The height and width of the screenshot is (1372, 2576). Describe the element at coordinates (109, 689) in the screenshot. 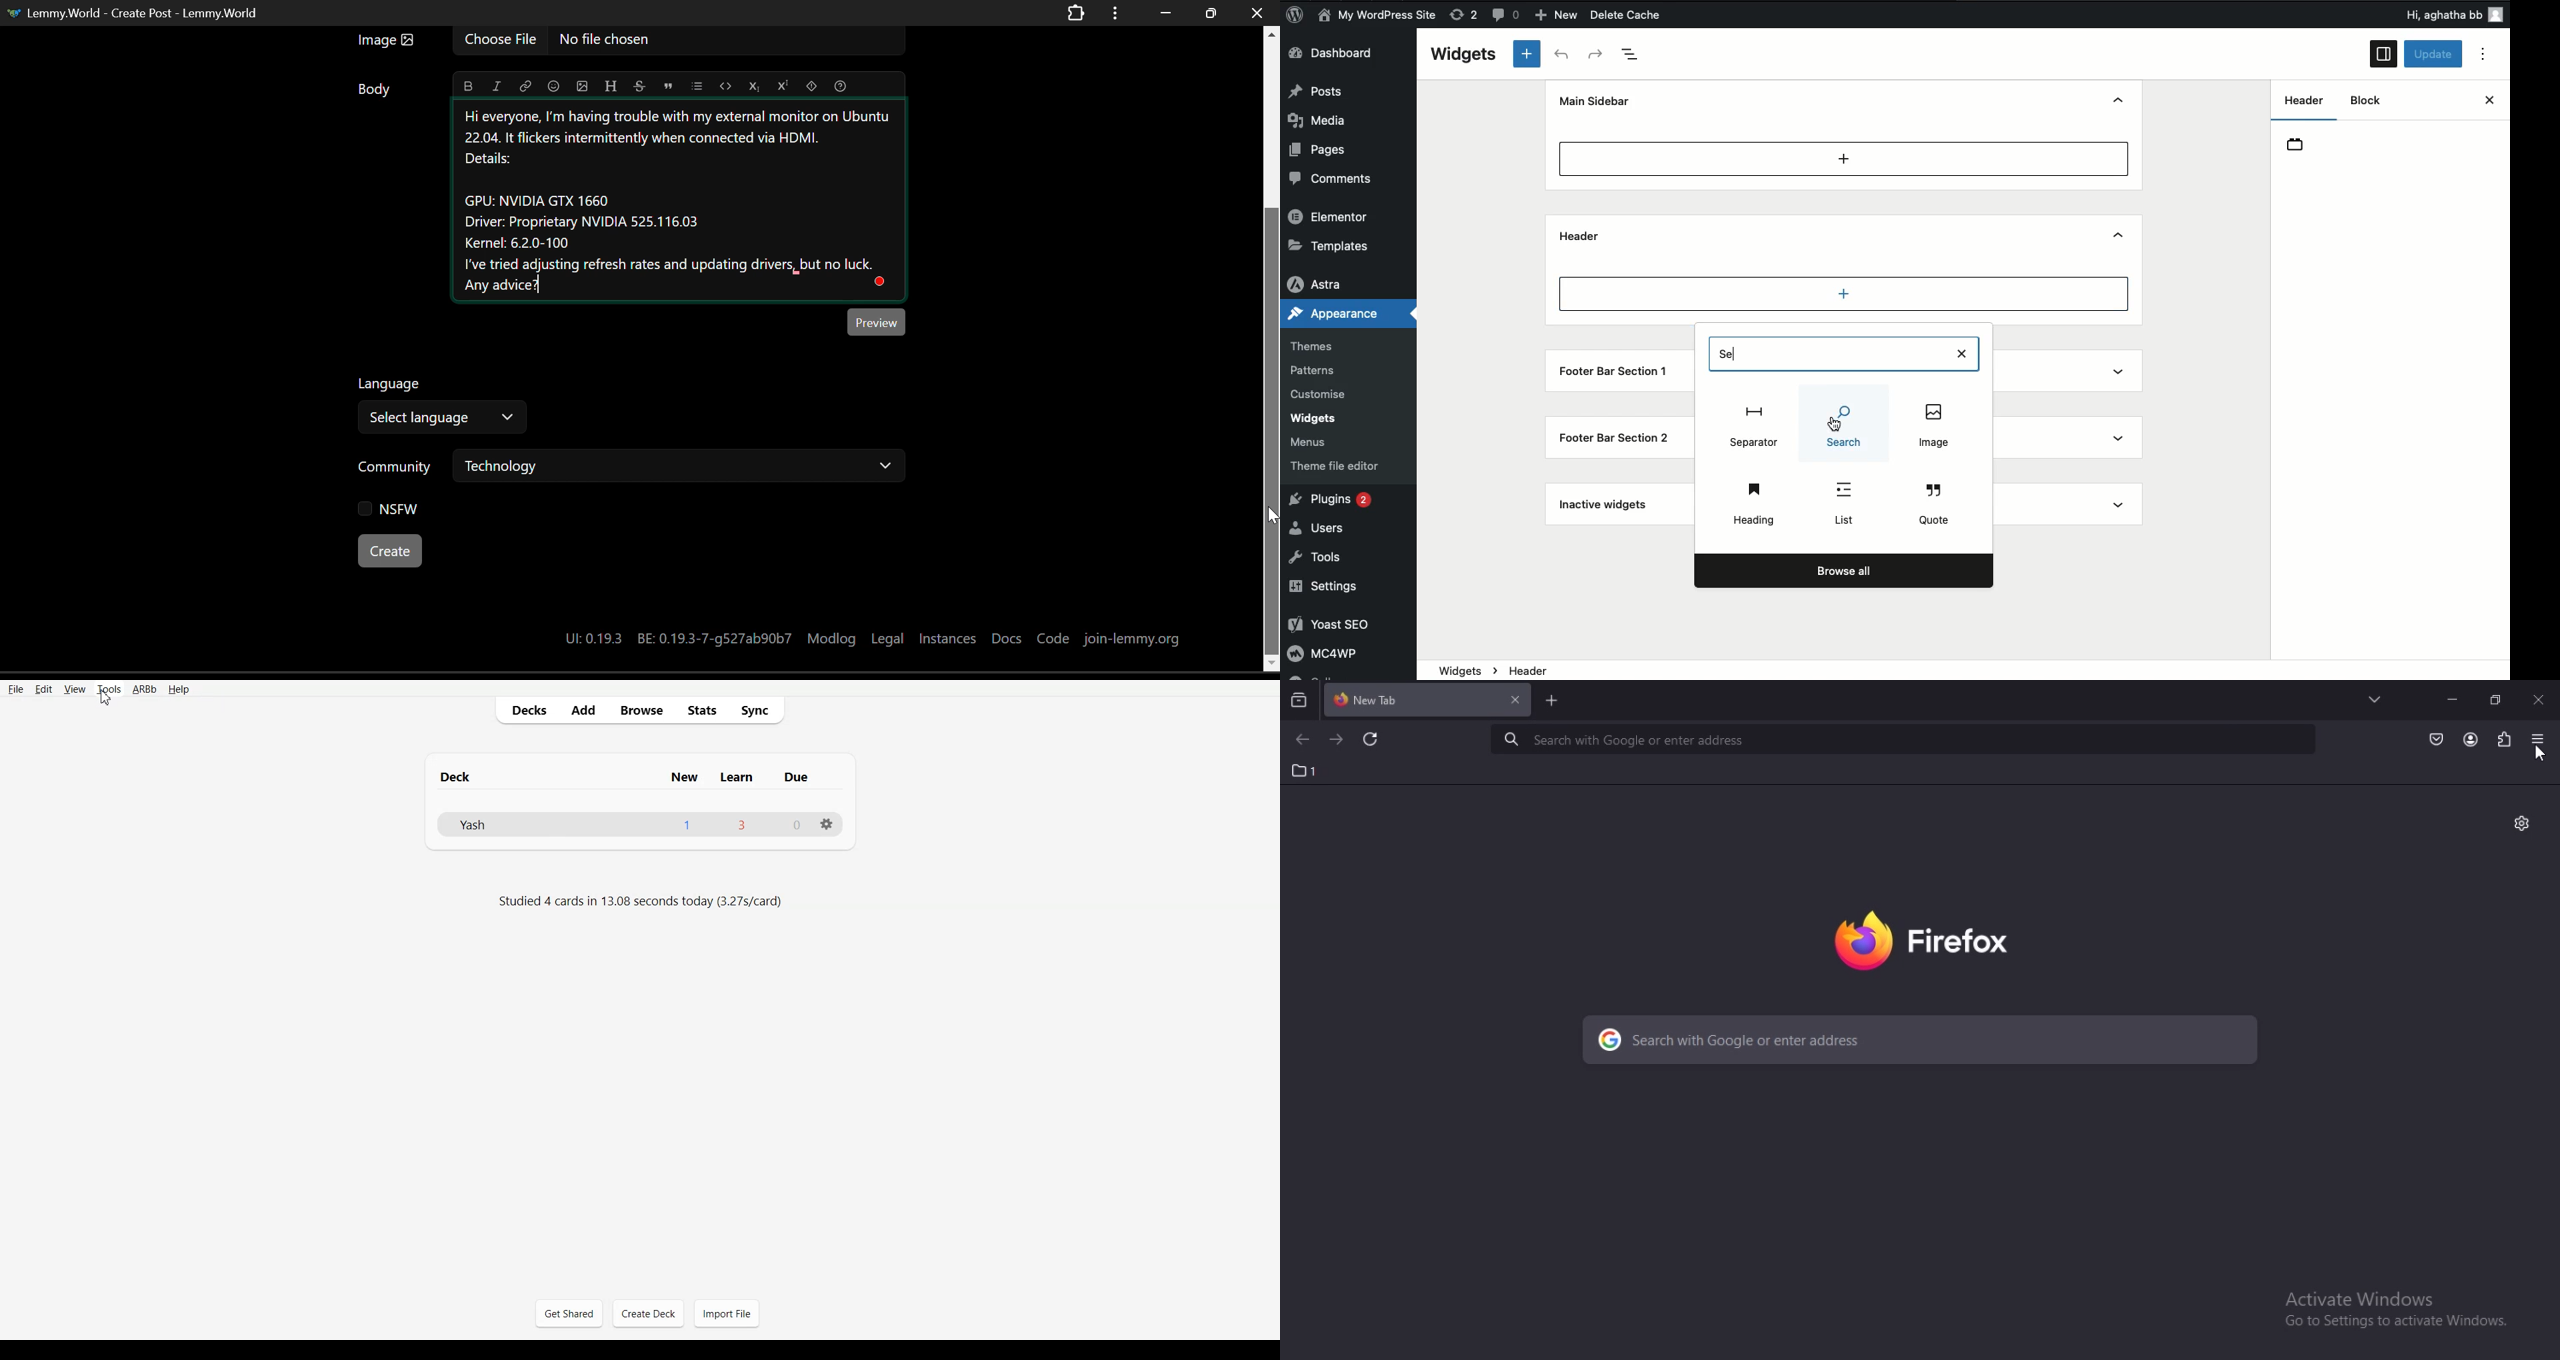

I see `Tools` at that location.